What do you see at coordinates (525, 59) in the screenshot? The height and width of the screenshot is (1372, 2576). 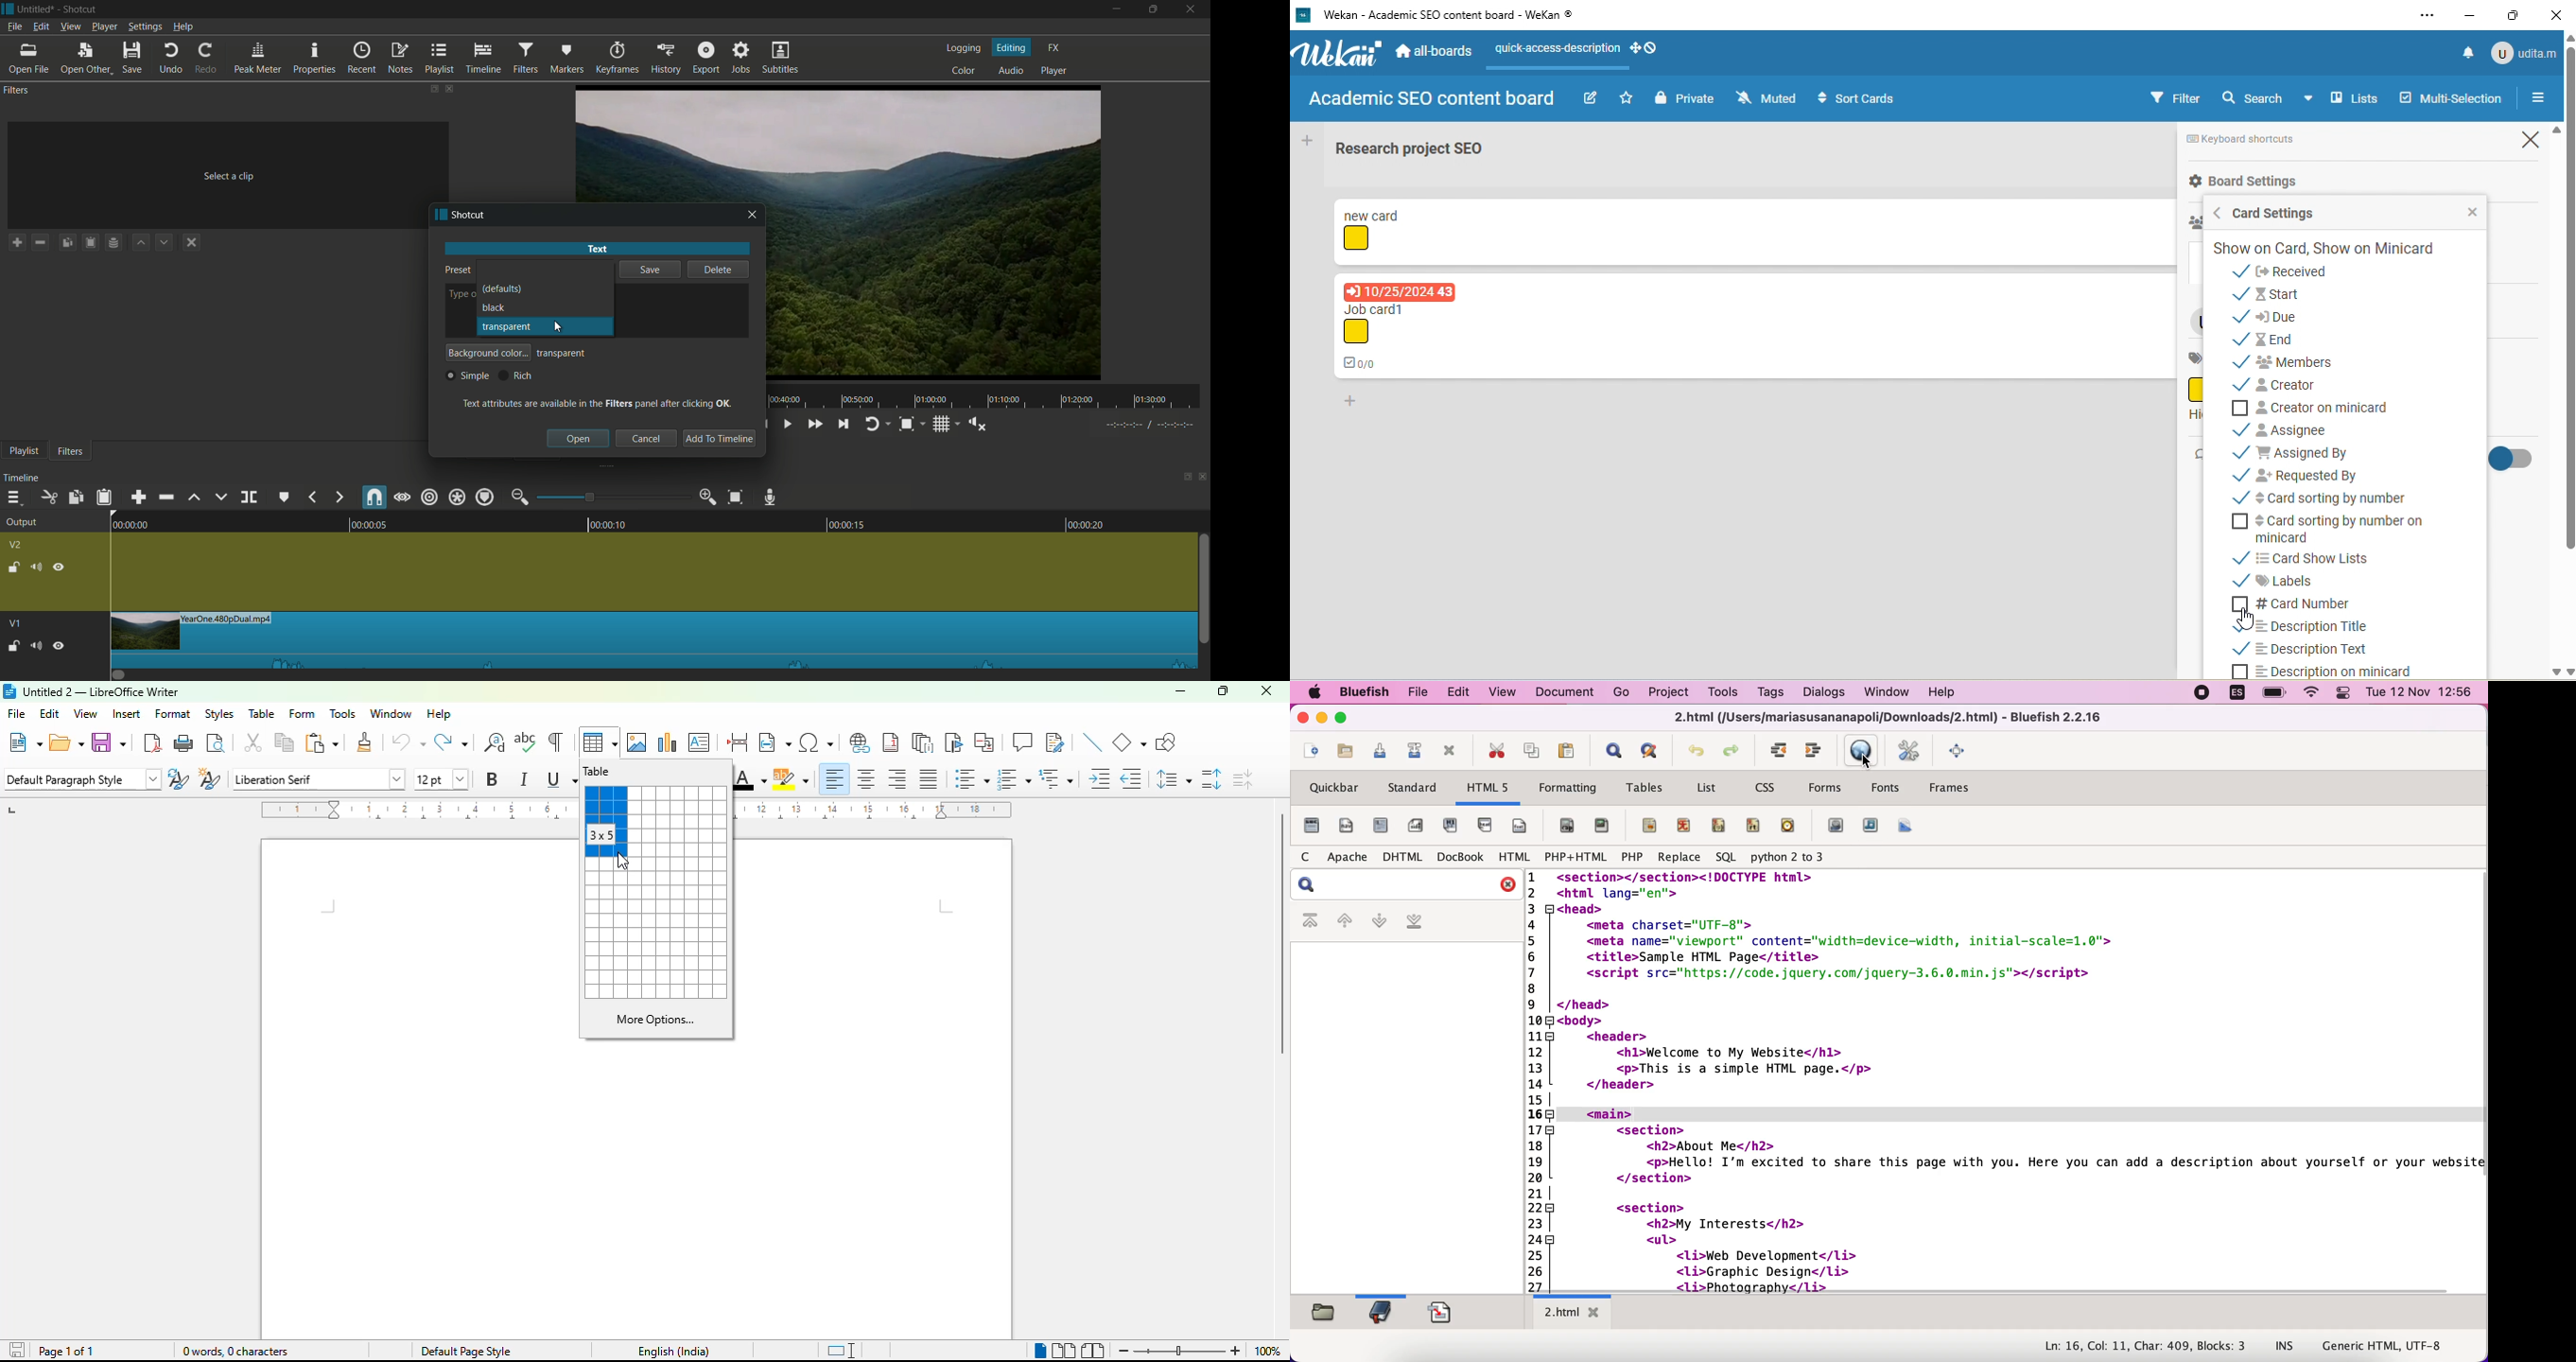 I see `filters` at bounding box center [525, 59].